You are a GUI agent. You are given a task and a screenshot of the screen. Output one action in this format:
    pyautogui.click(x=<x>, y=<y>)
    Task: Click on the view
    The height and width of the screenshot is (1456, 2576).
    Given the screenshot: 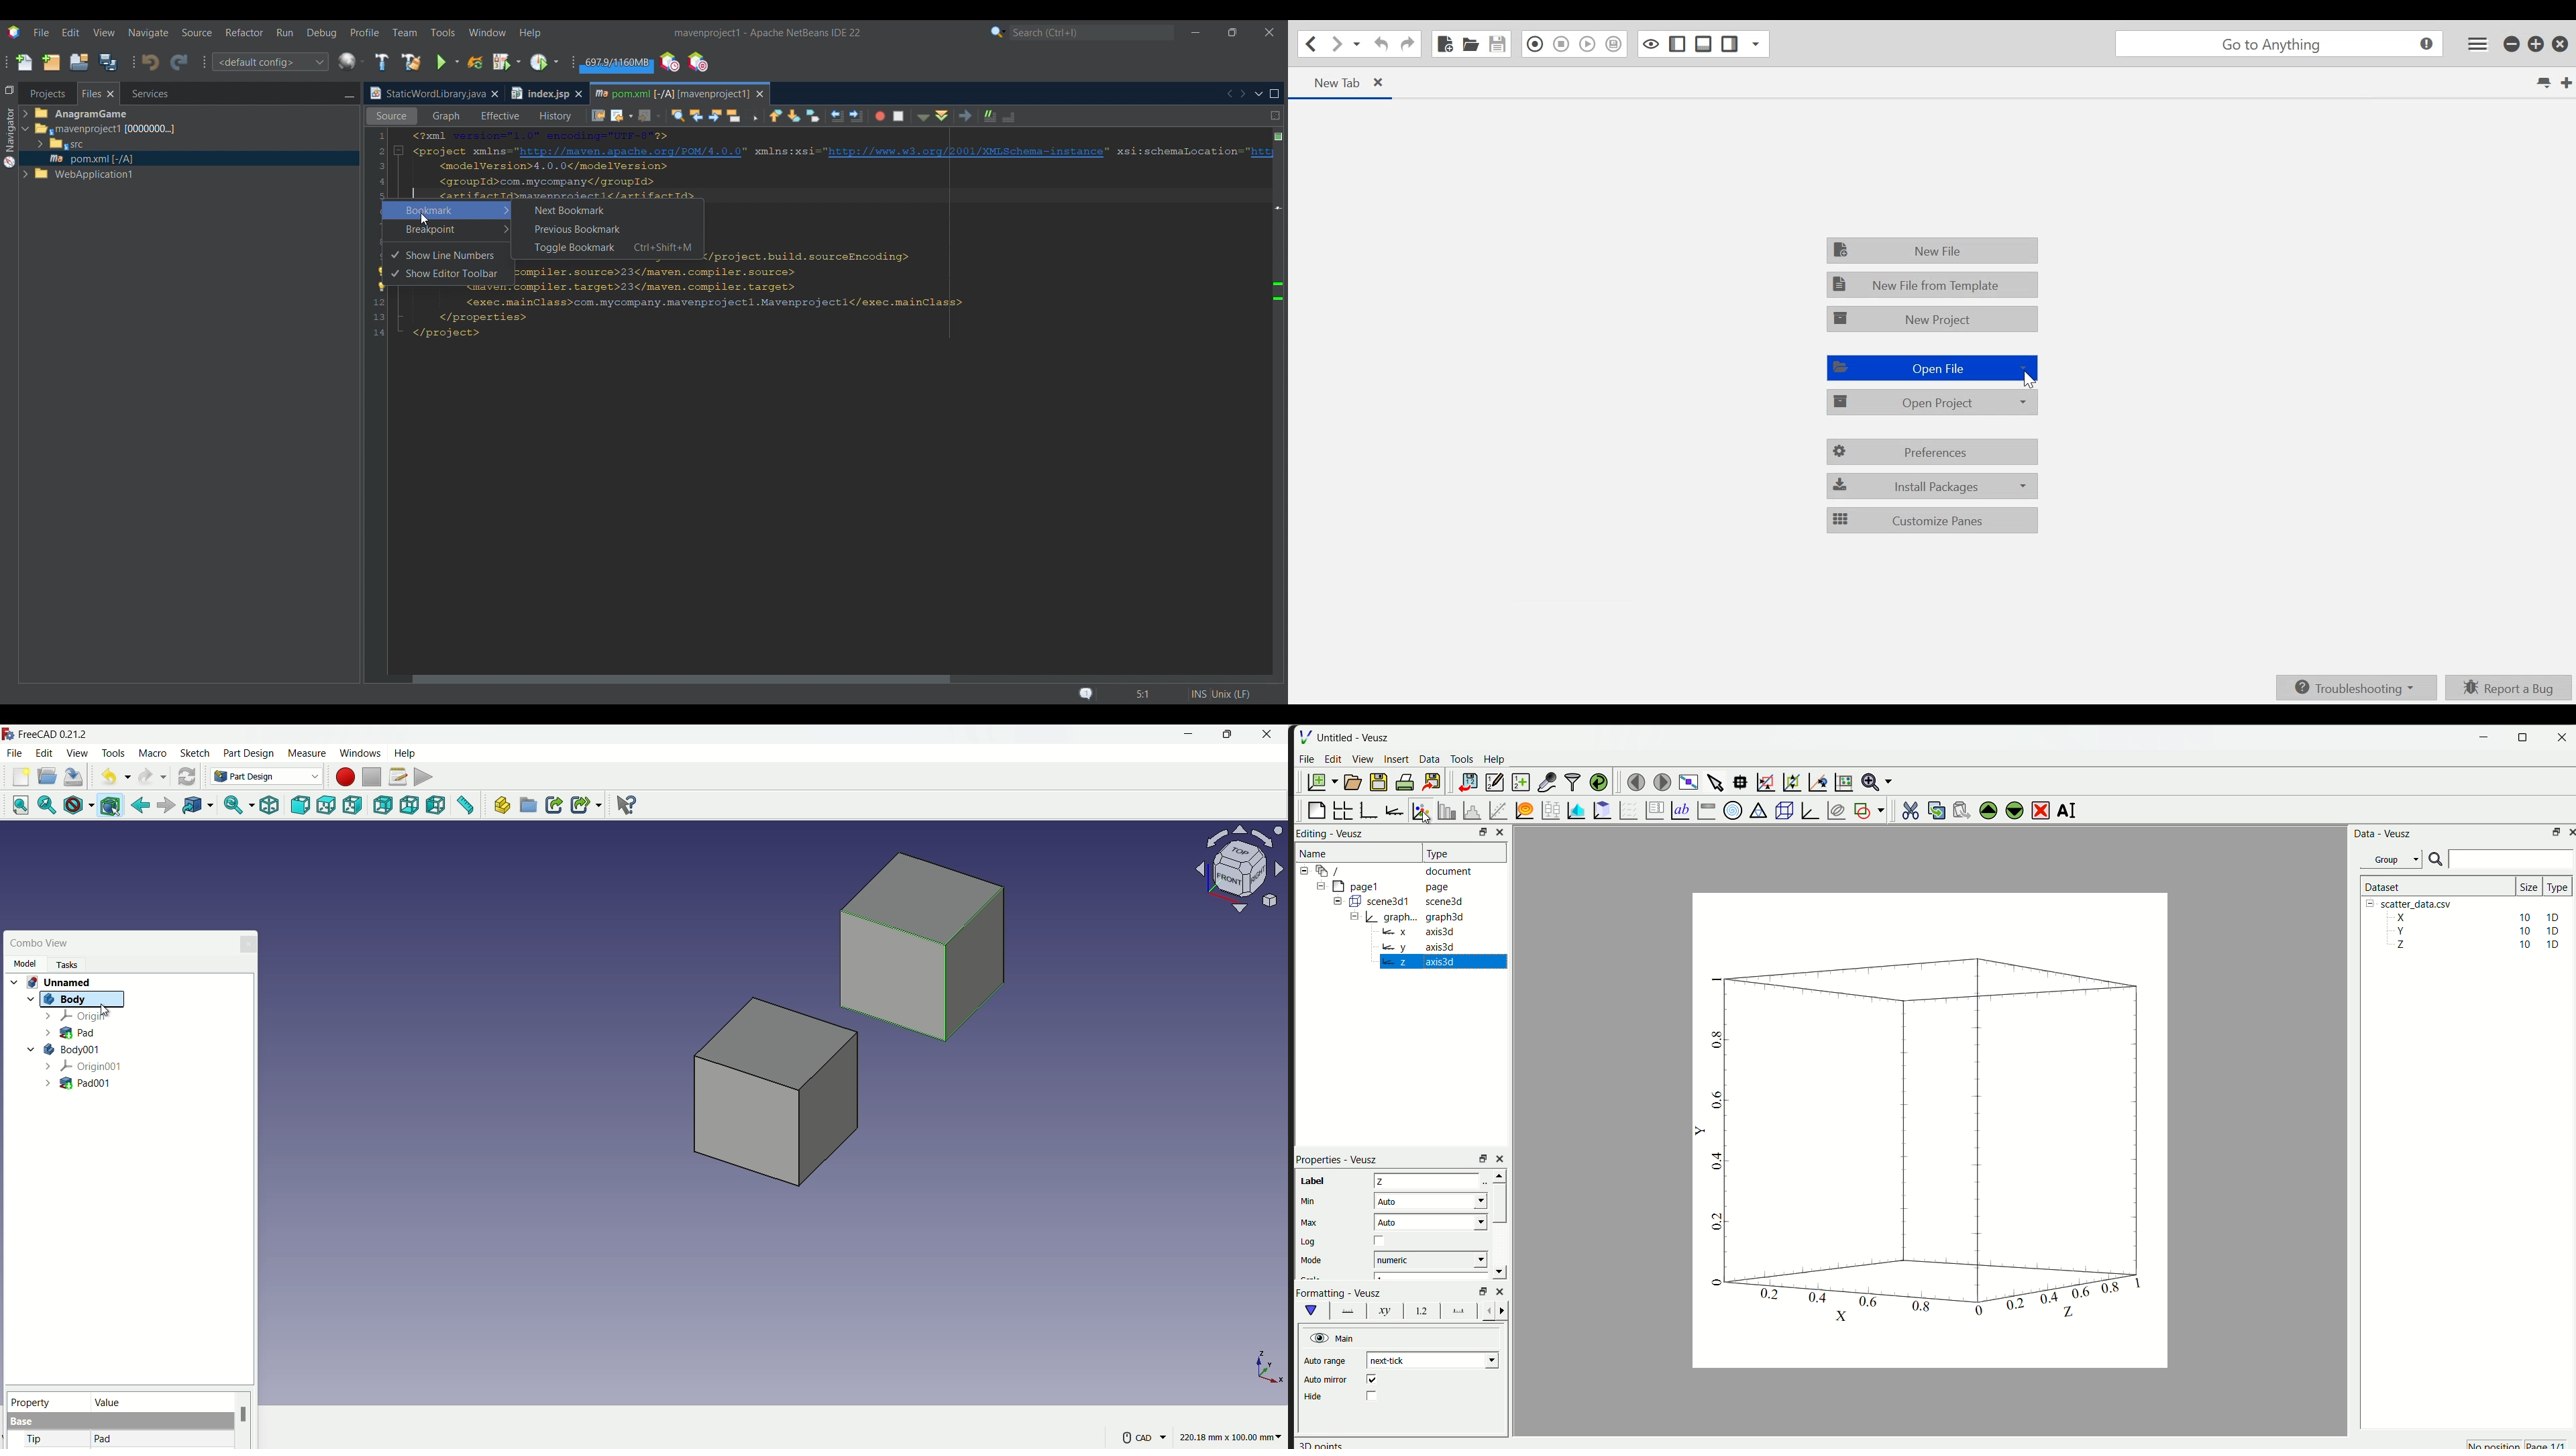 What is the action you would take?
    pyautogui.click(x=76, y=753)
    